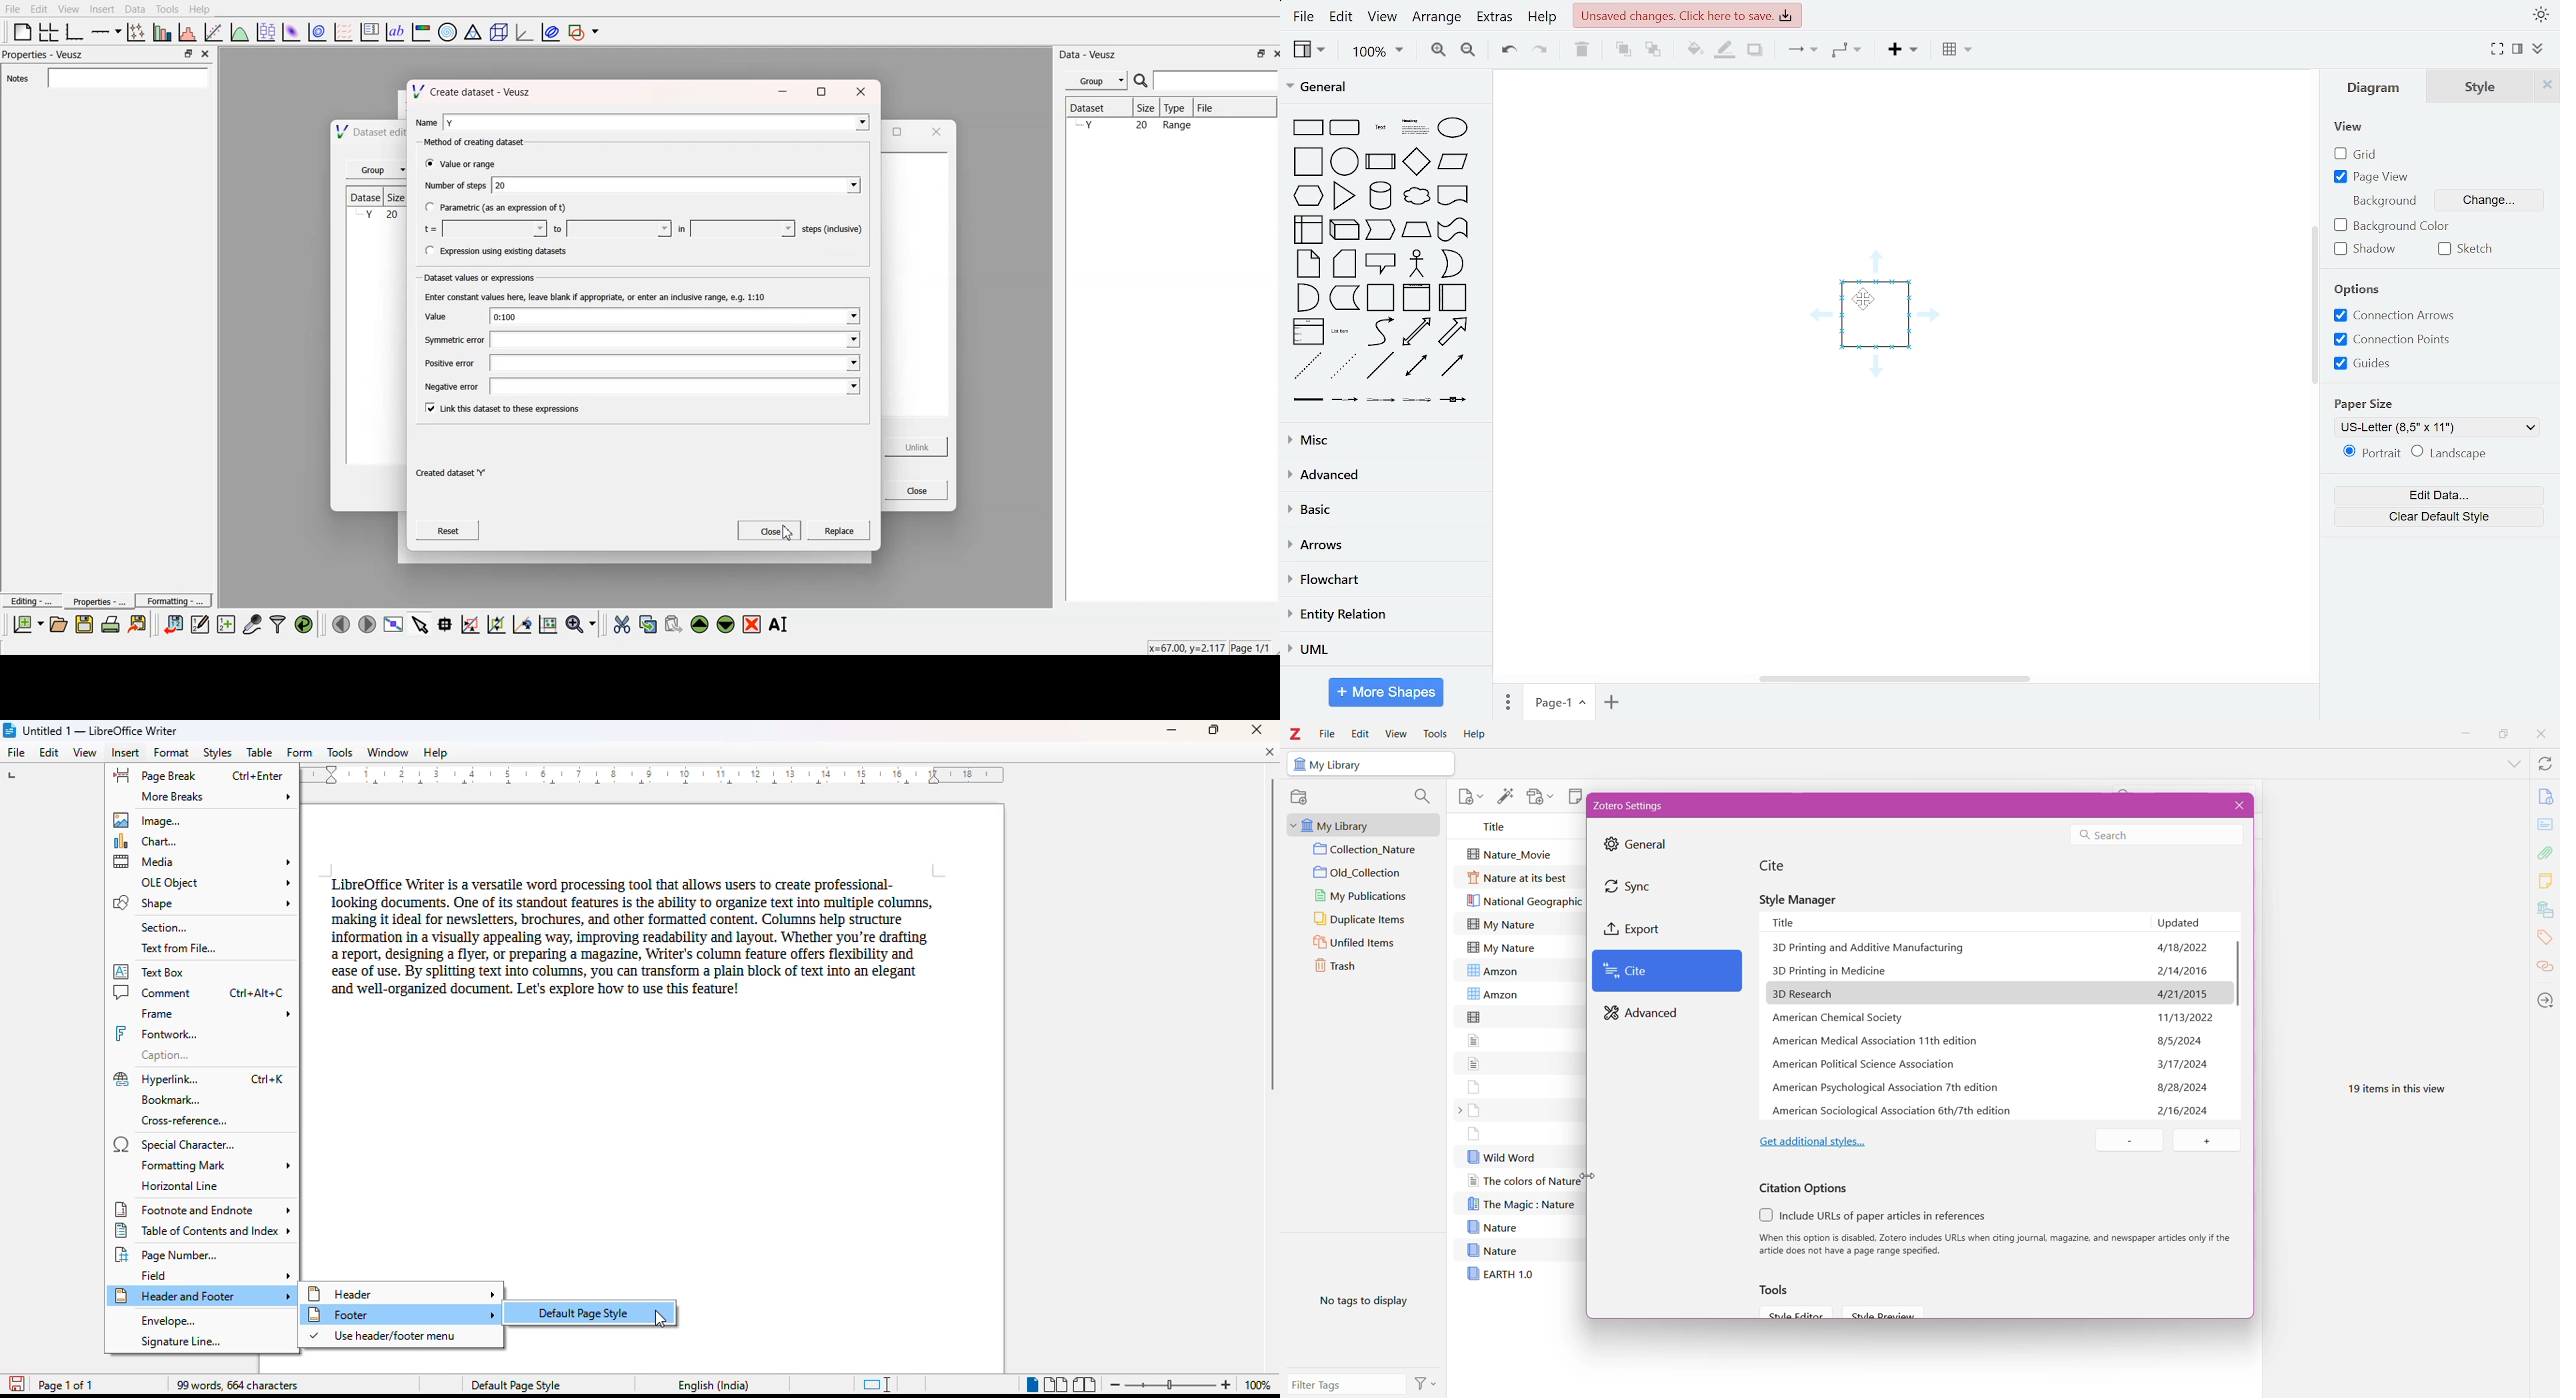 The height and width of the screenshot is (1400, 2576). Describe the element at coordinates (1879, 1040) in the screenshot. I see `American Medical Association 11th edition` at that location.